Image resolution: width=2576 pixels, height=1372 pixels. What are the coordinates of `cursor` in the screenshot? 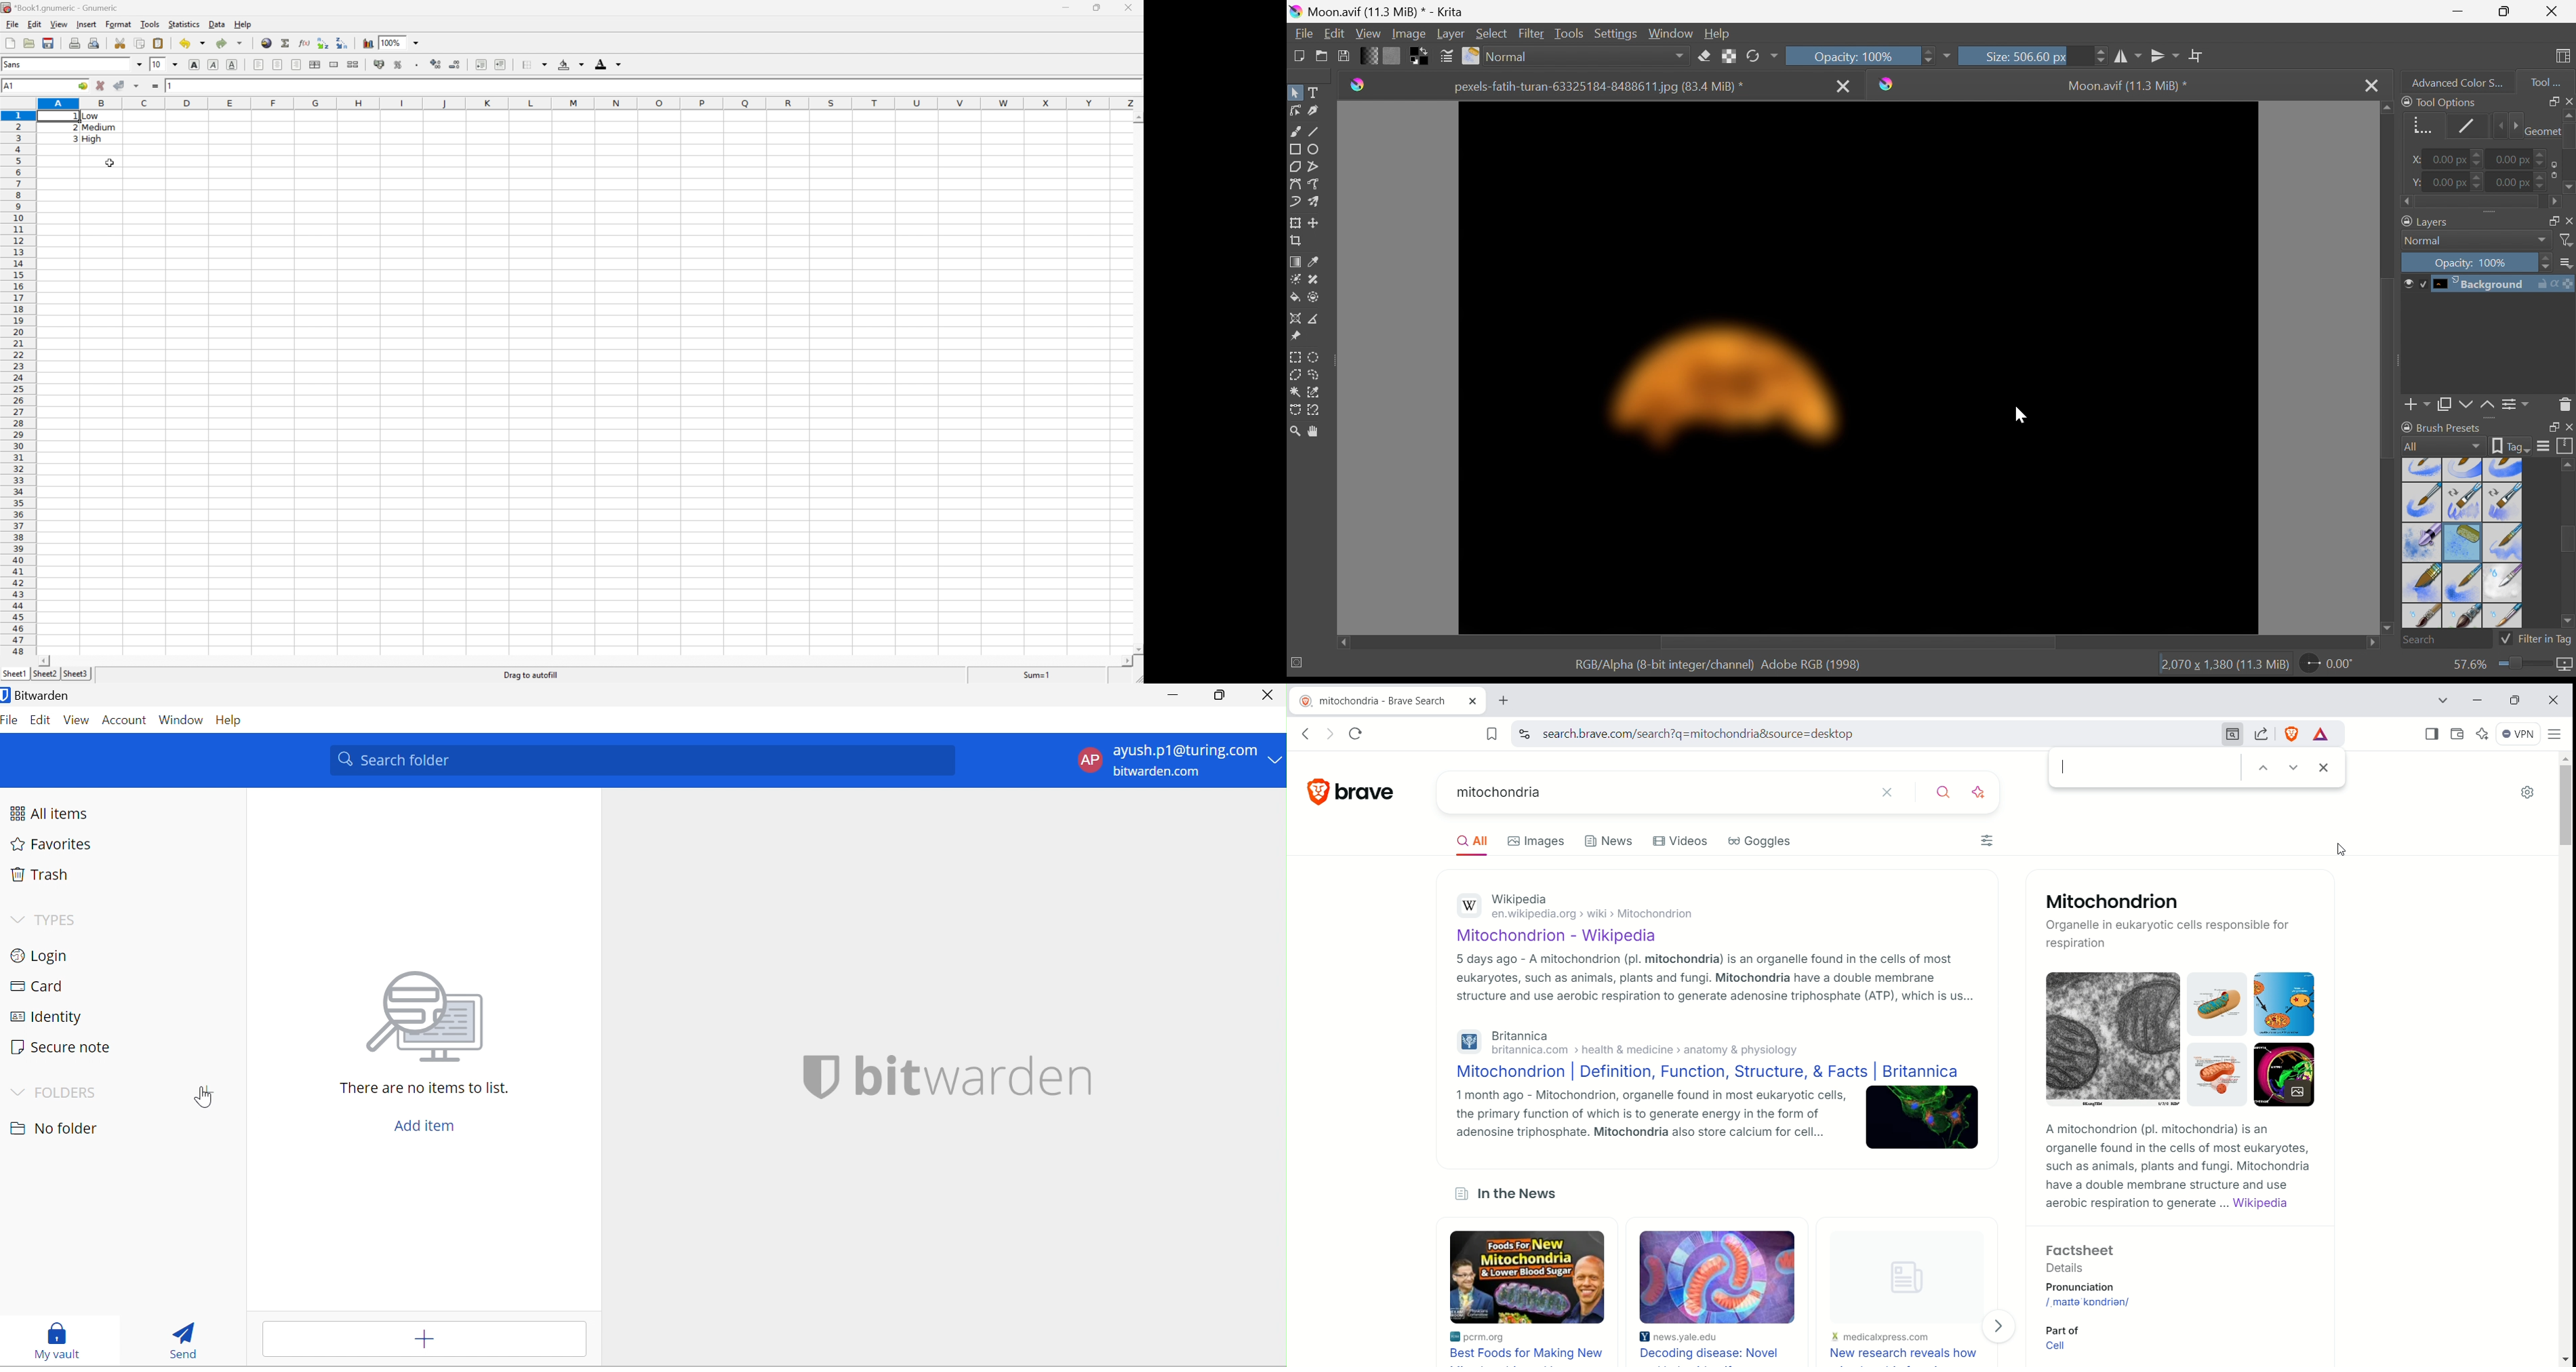 It's located at (2023, 415).